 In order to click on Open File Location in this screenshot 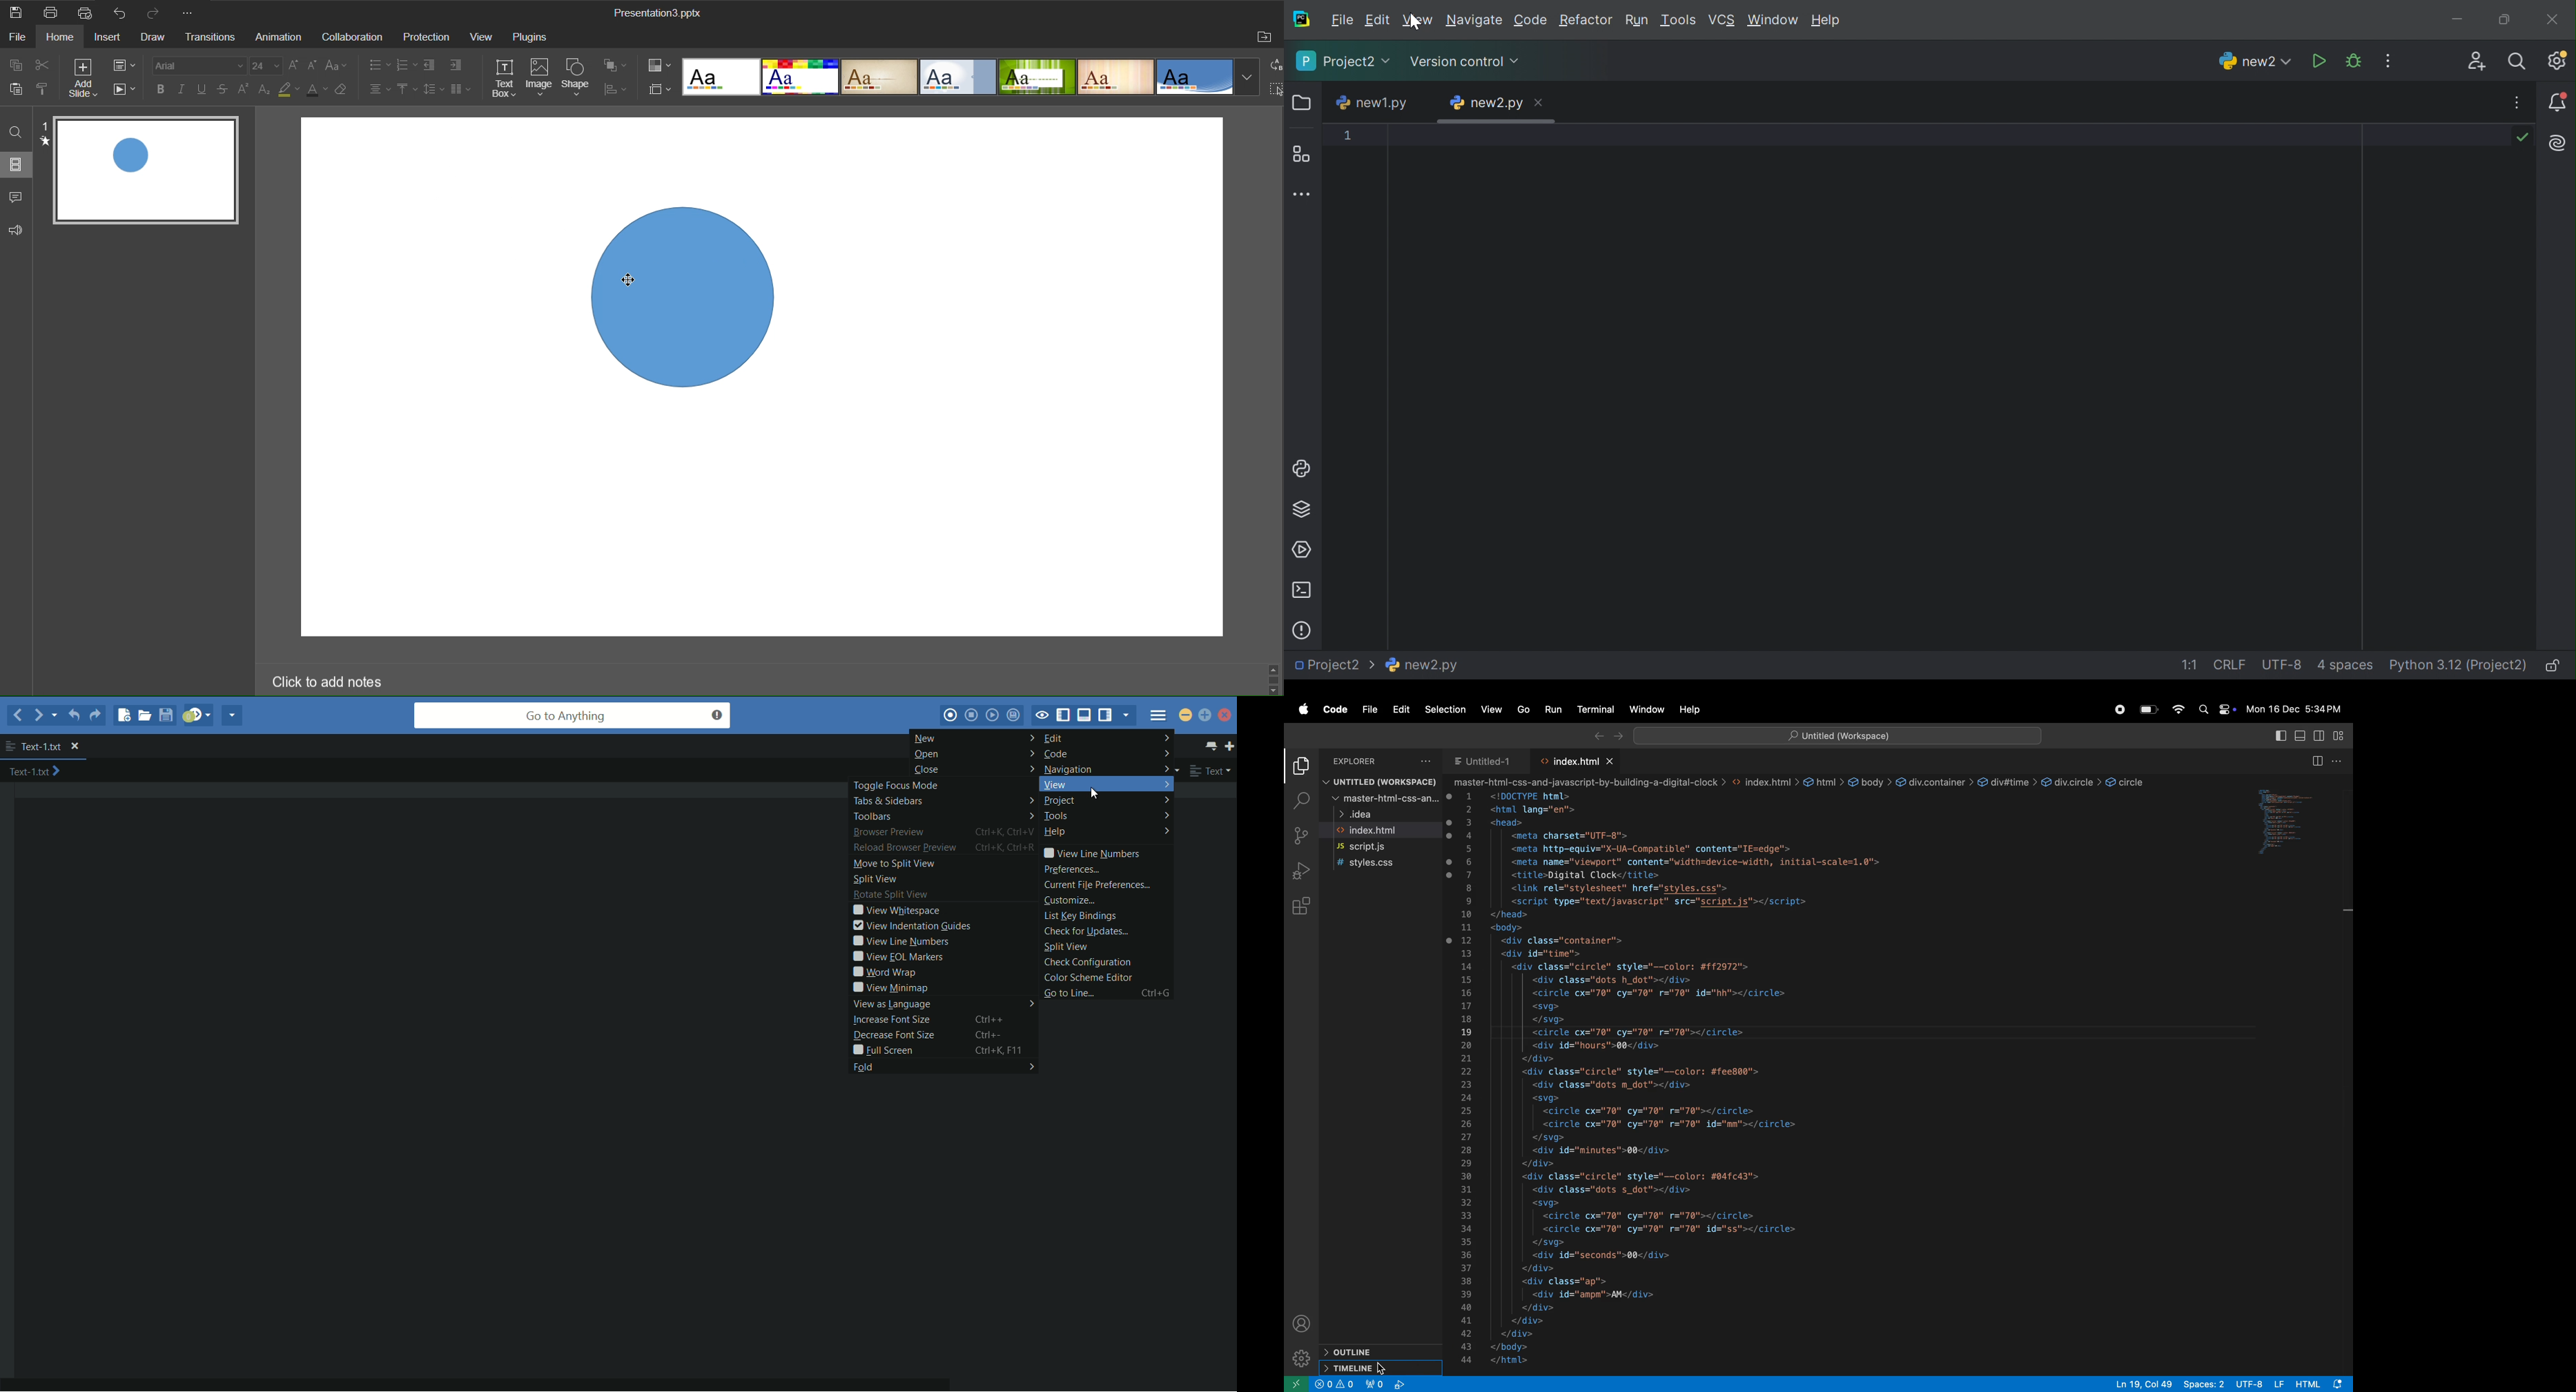, I will do `click(1266, 38)`.